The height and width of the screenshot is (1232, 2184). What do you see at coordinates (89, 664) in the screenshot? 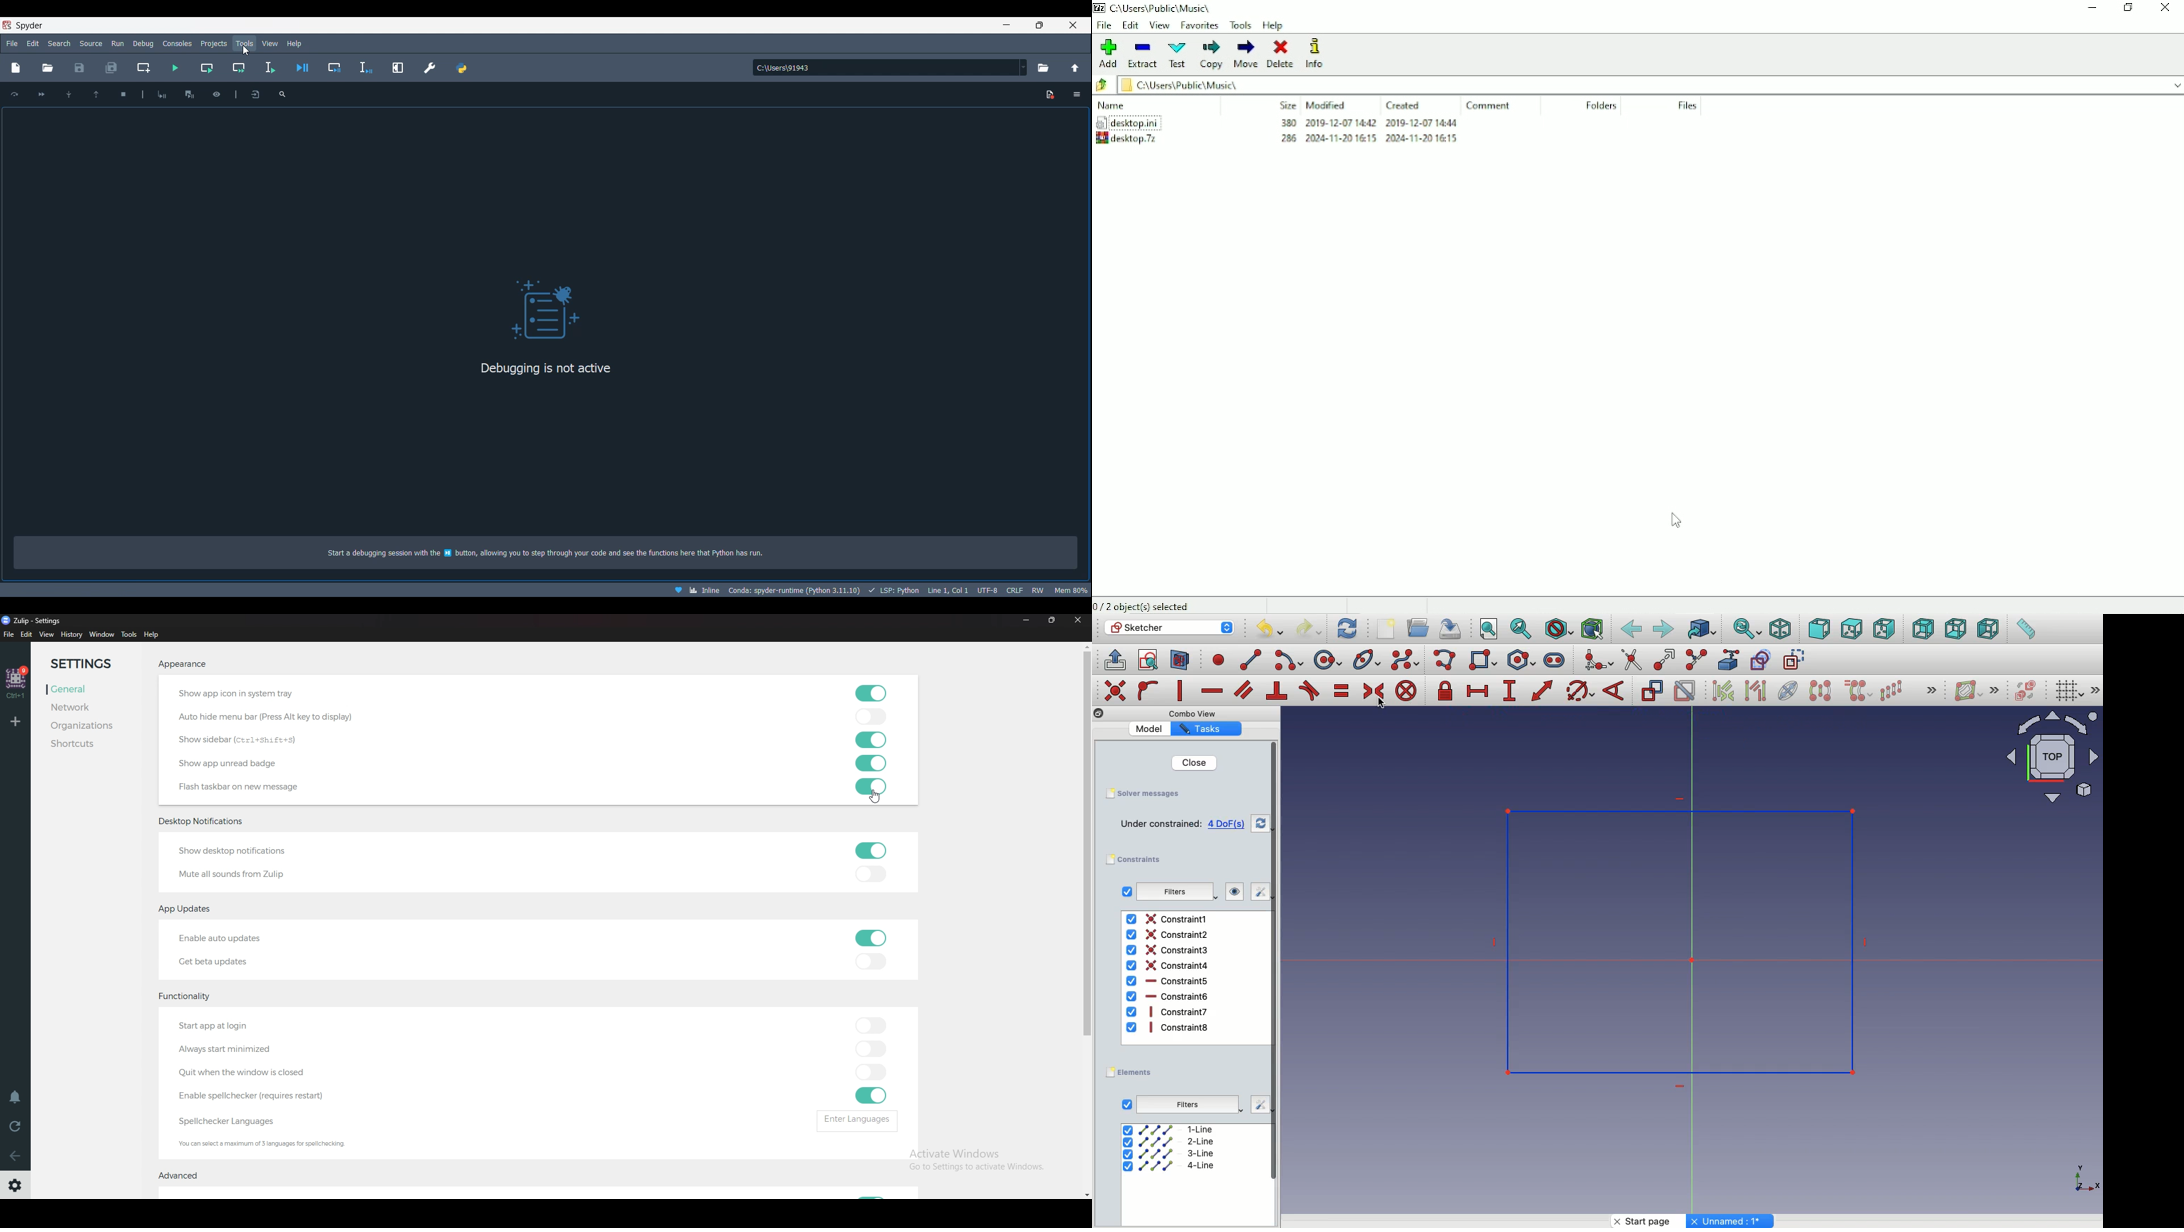
I see `Settings` at bounding box center [89, 664].